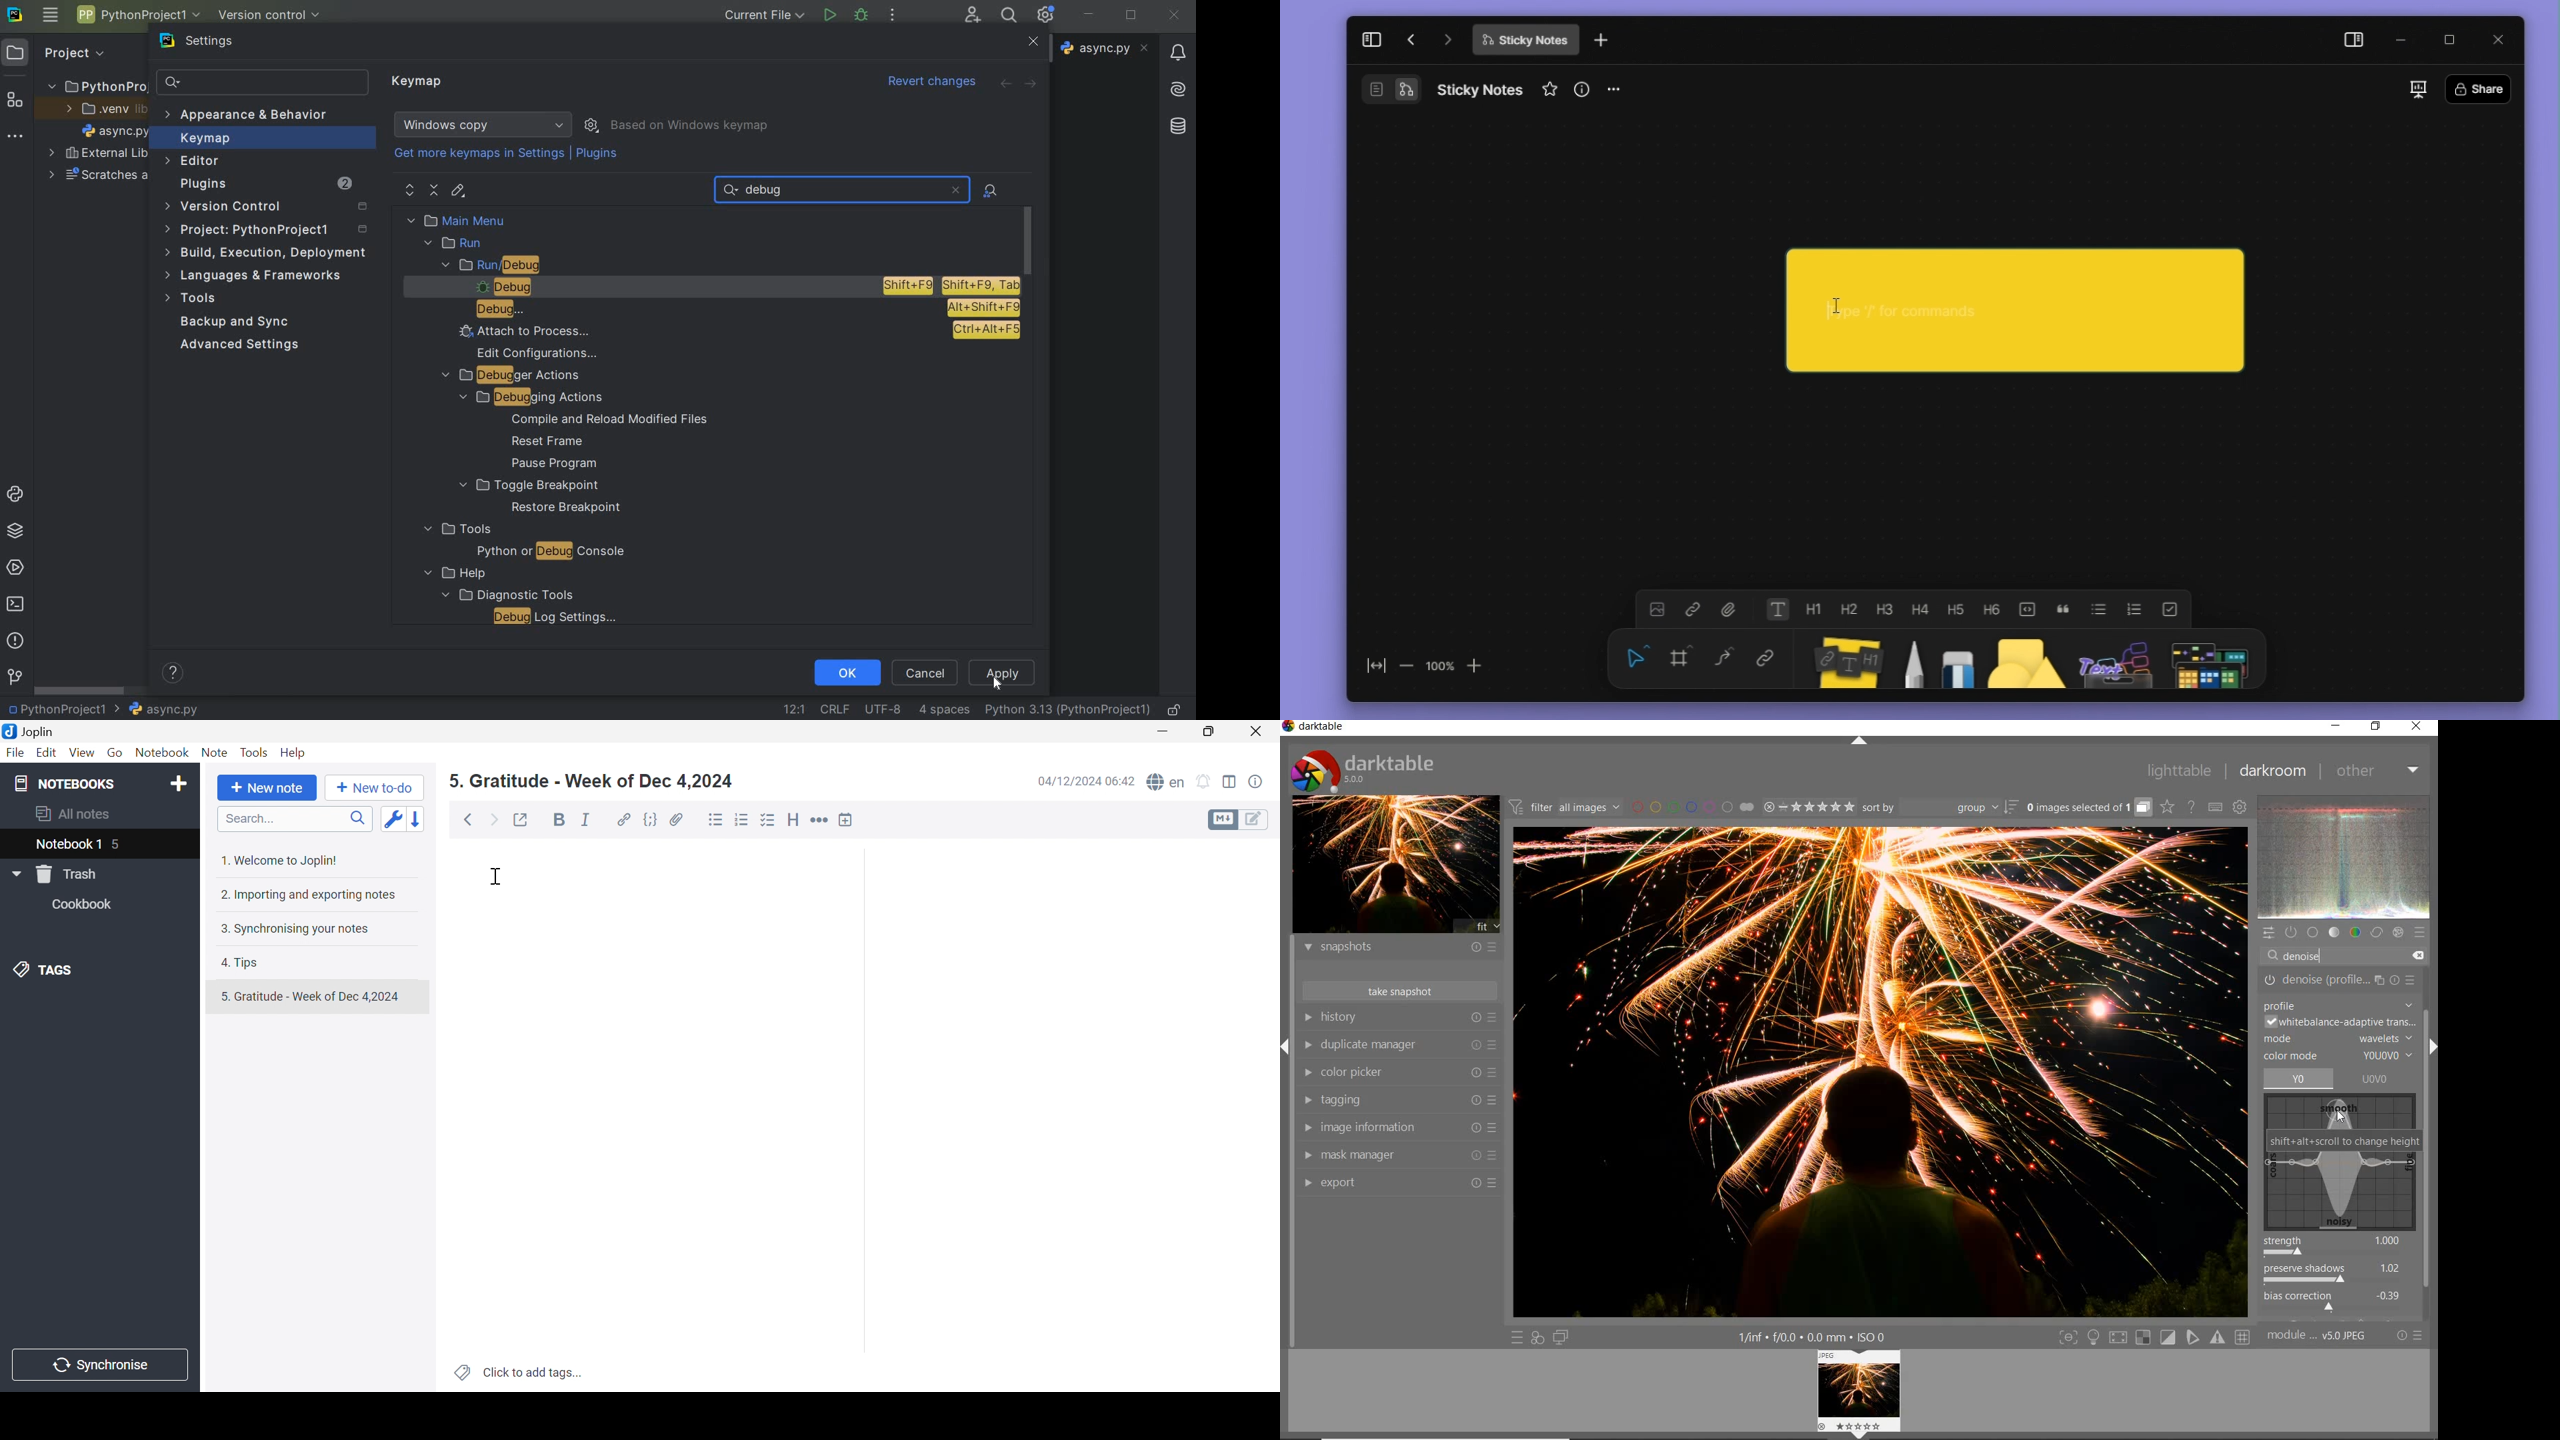  I want to click on 04/12/2024 06:42, so click(1083, 783).